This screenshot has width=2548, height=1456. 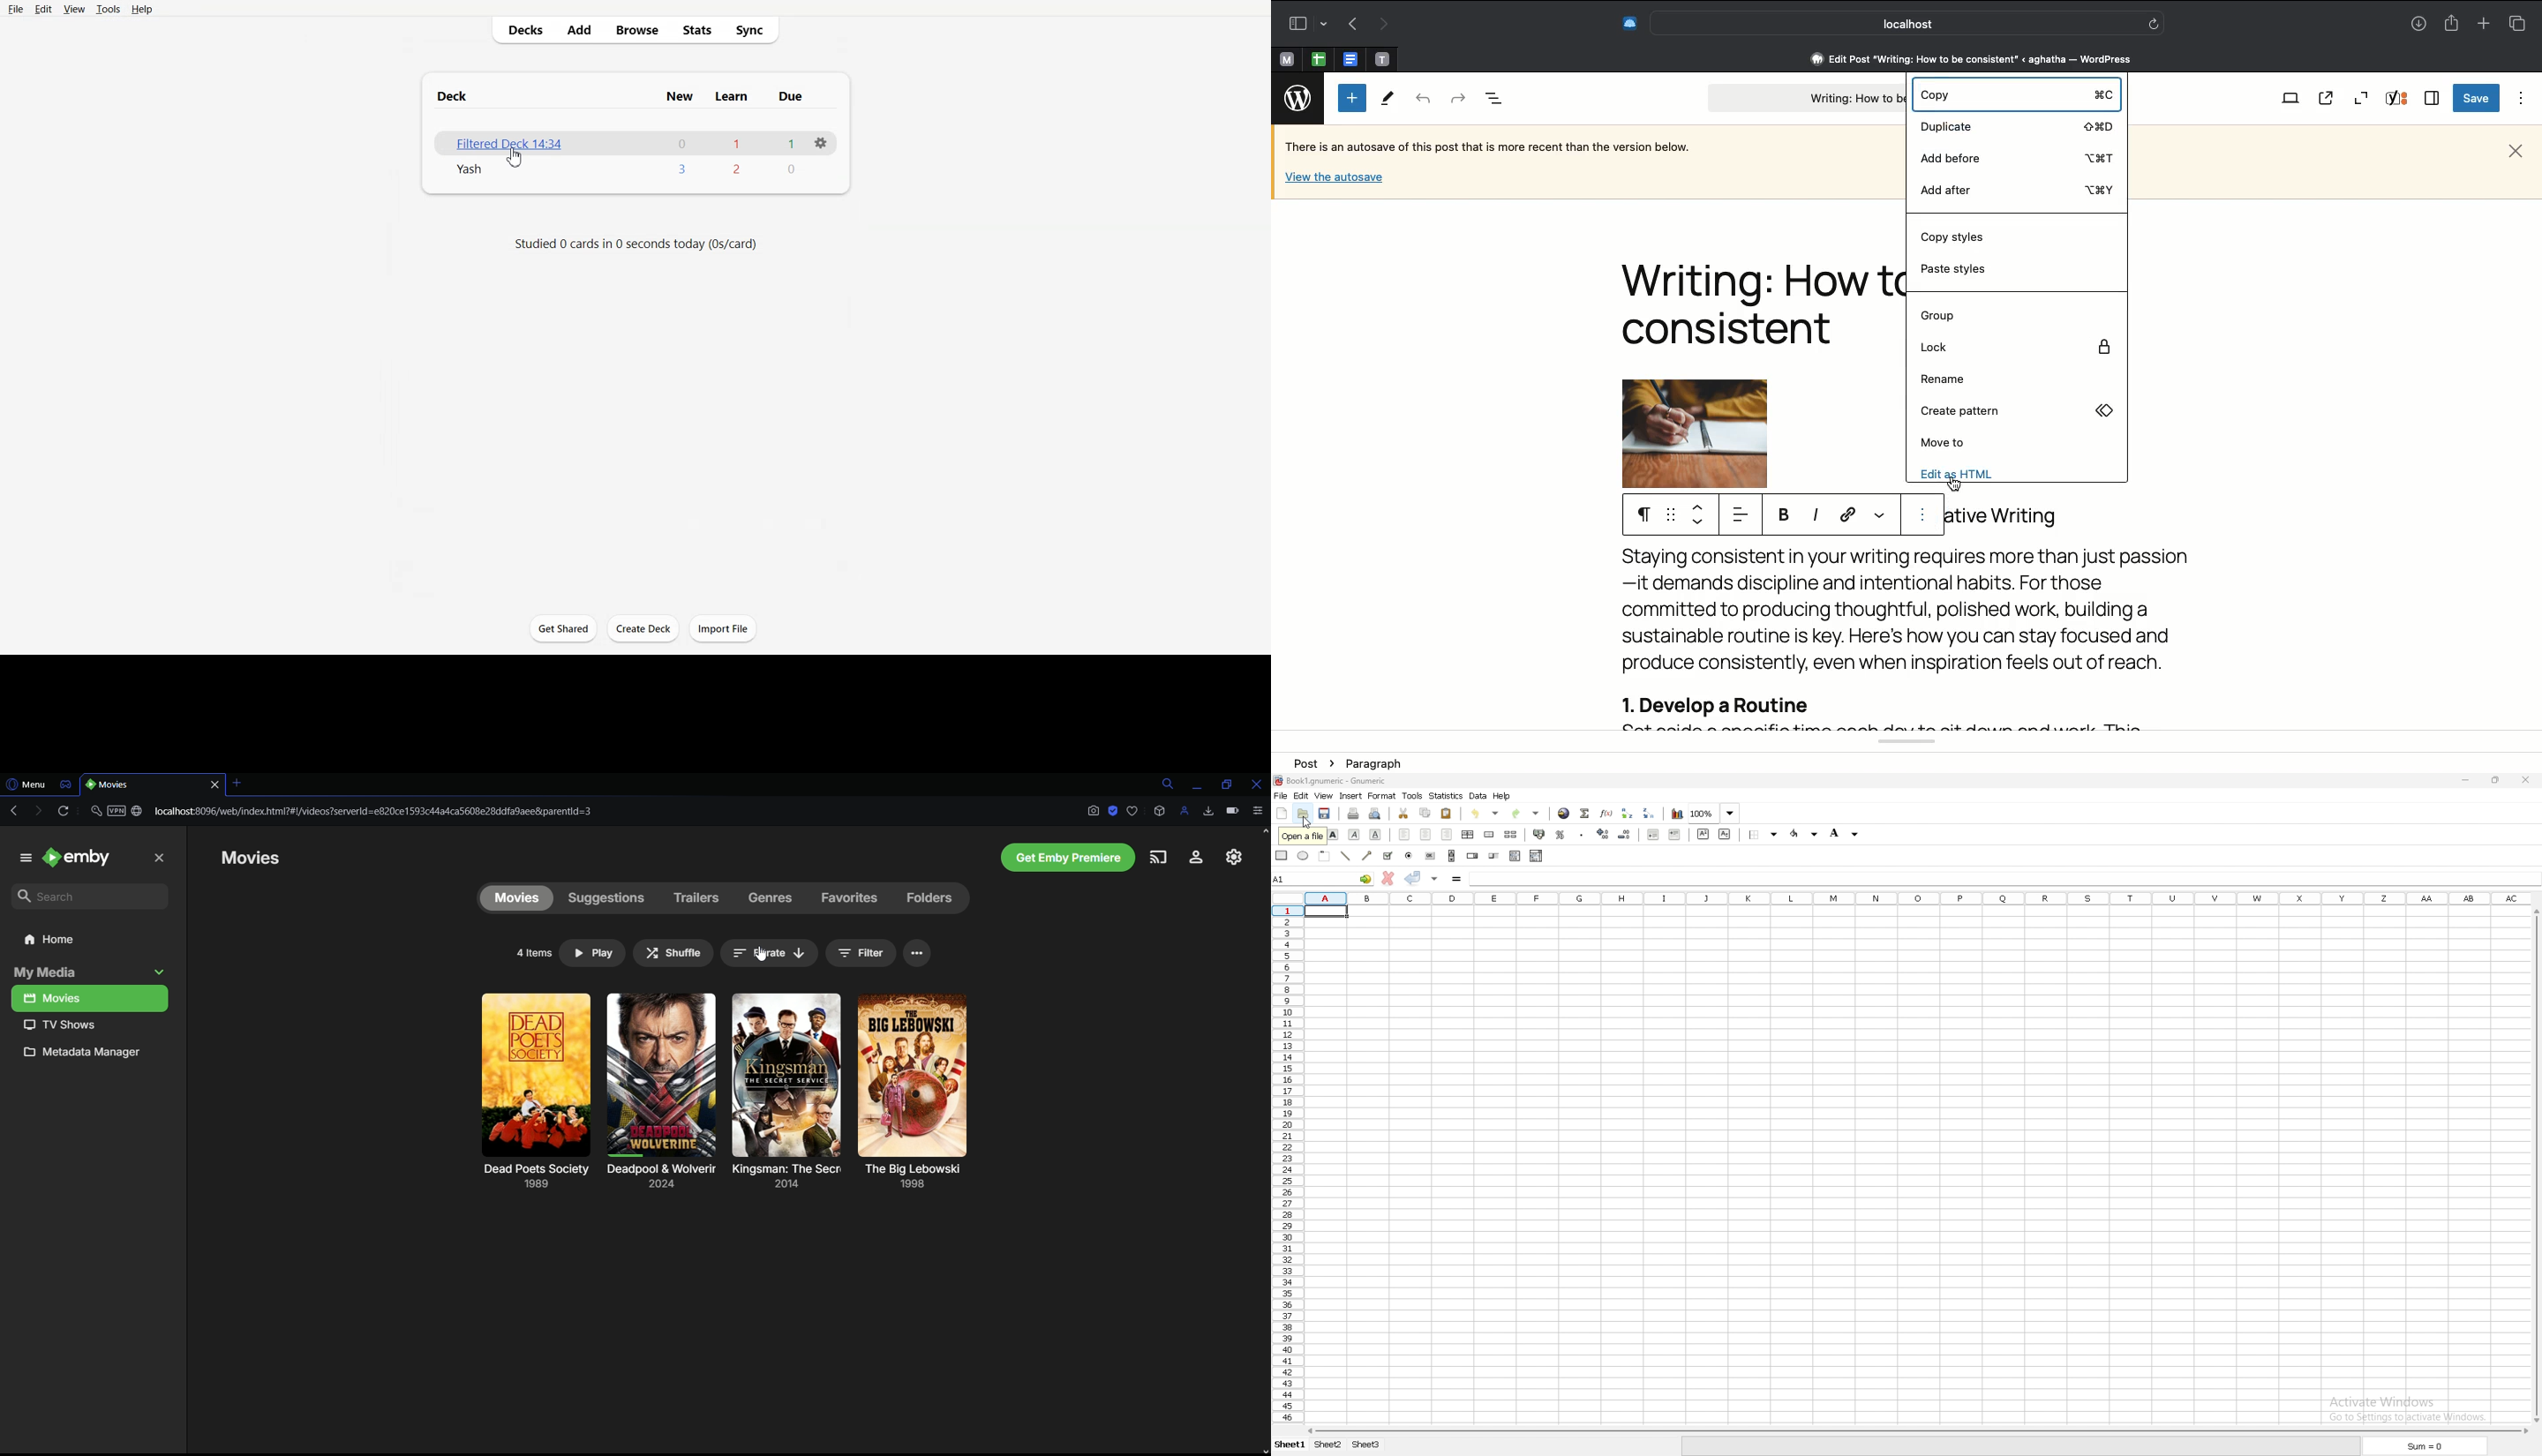 What do you see at coordinates (1907, 23) in the screenshot?
I see `Search bar` at bounding box center [1907, 23].